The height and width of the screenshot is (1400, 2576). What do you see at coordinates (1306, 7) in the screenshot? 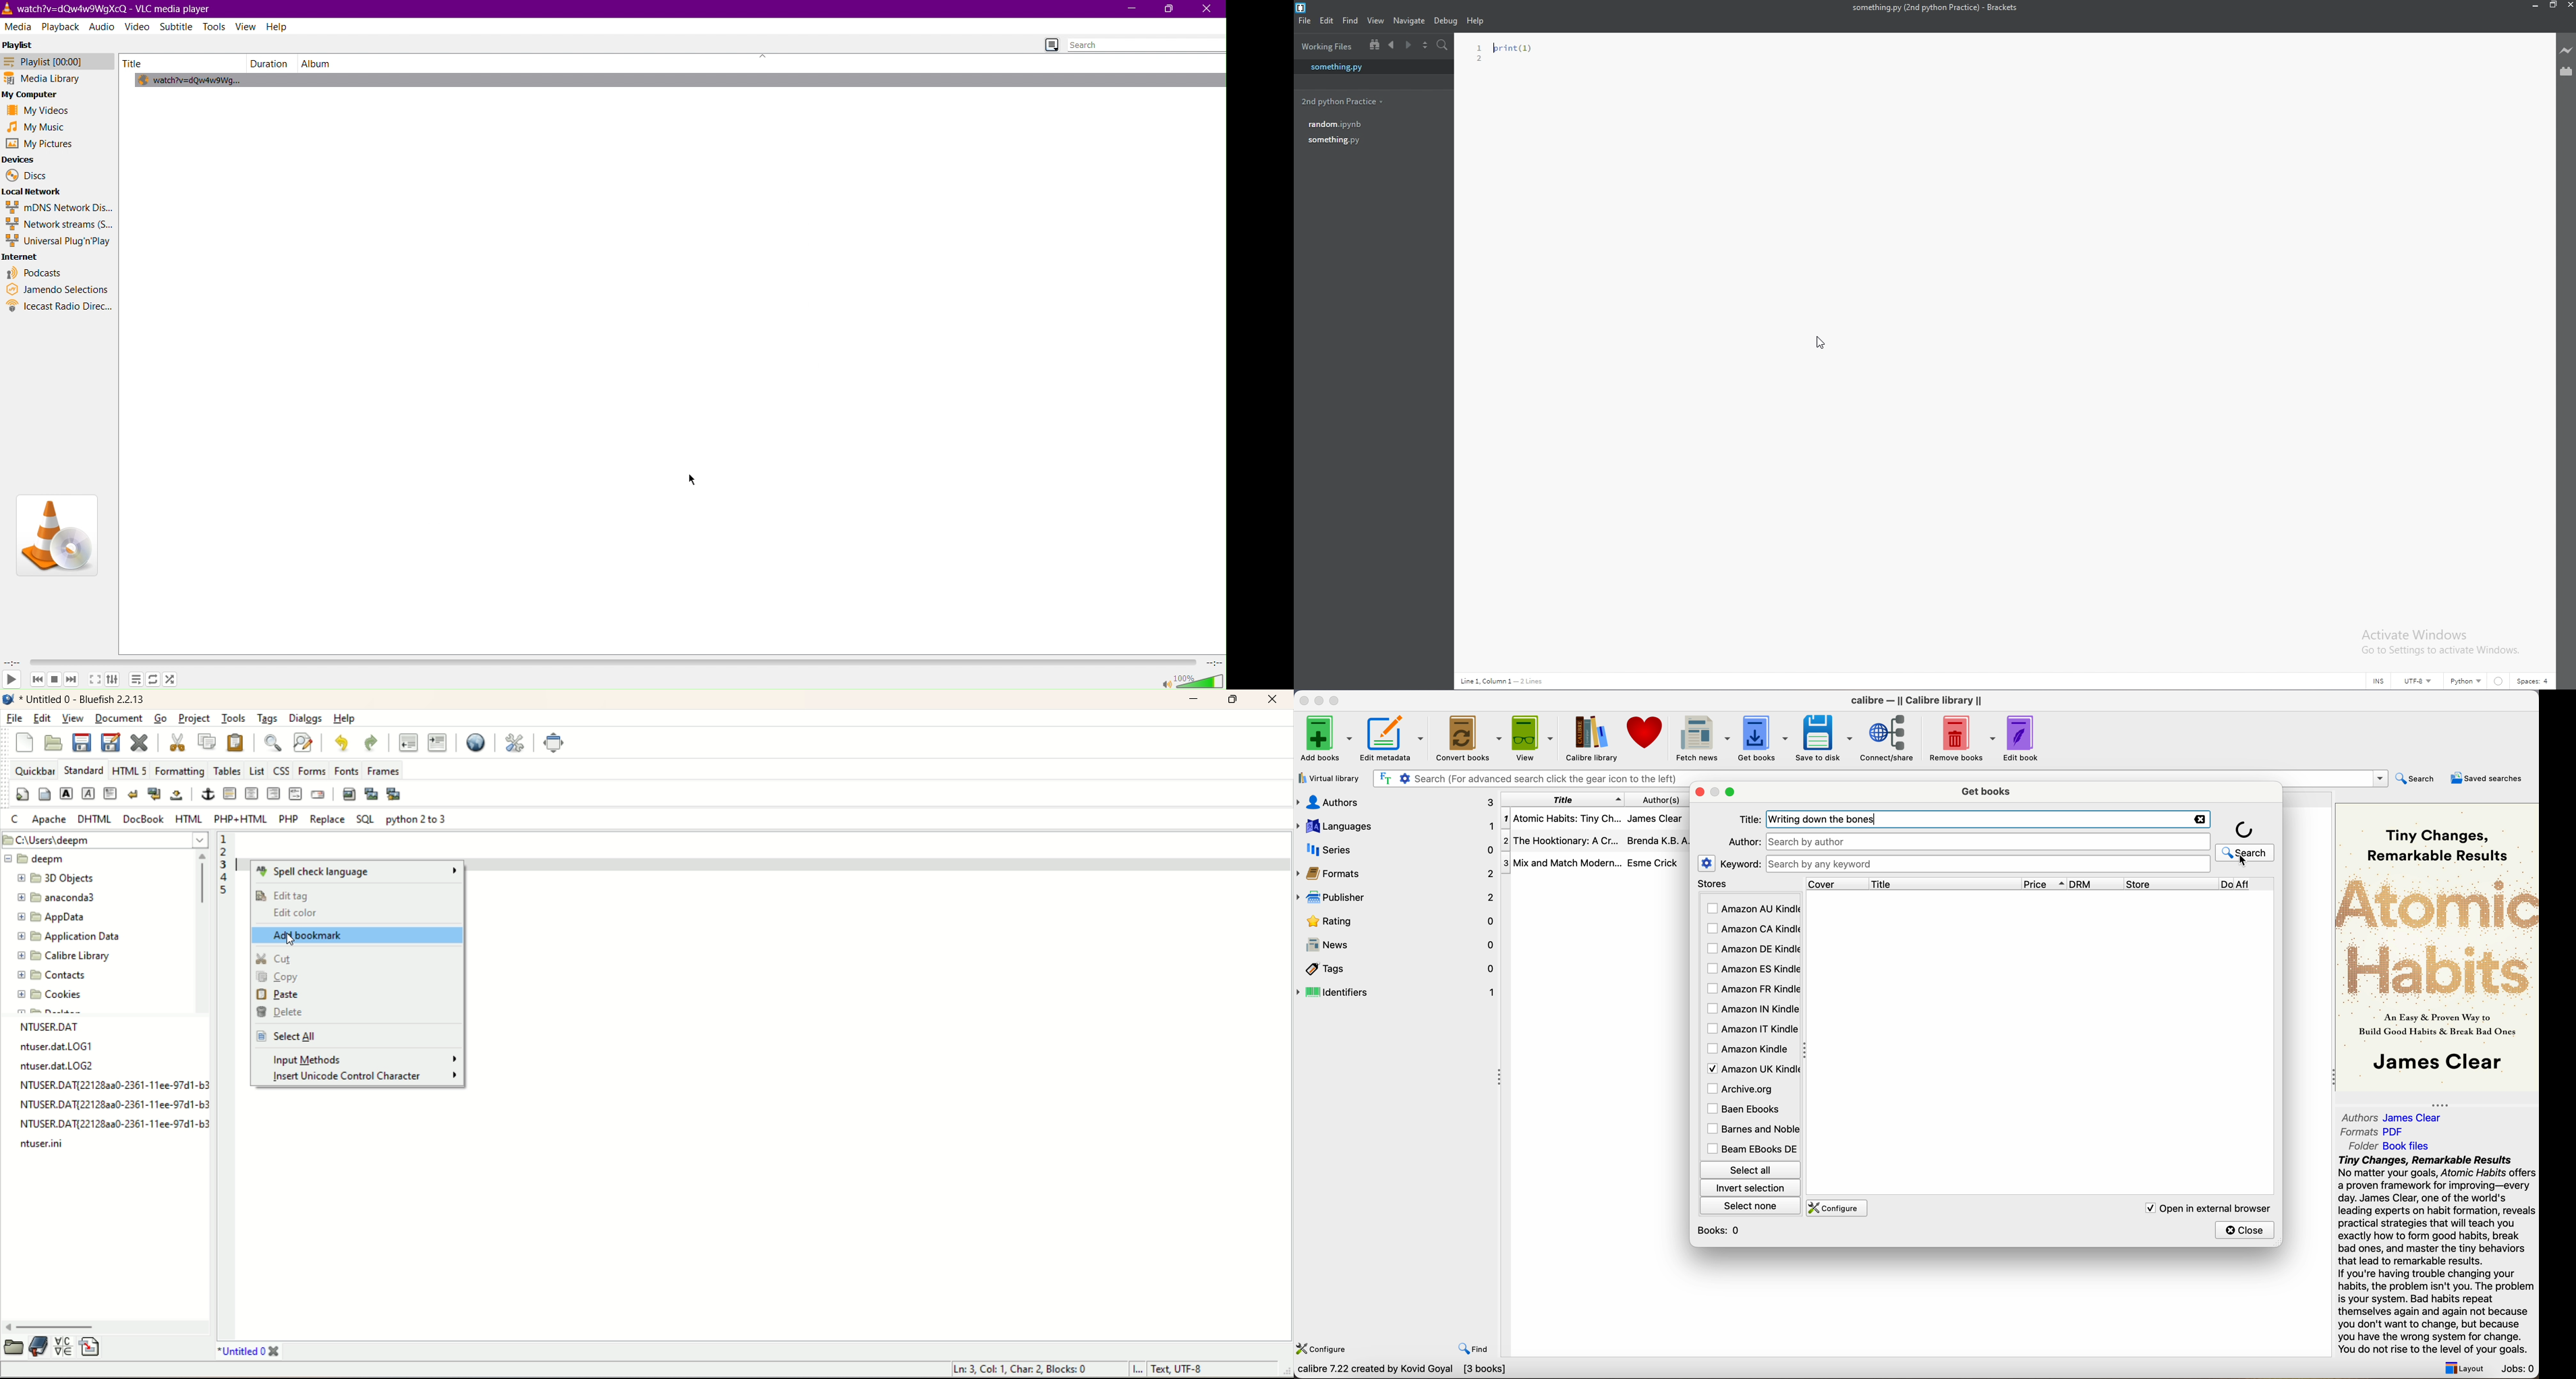
I see `bracket logo` at bounding box center [1306, 7].